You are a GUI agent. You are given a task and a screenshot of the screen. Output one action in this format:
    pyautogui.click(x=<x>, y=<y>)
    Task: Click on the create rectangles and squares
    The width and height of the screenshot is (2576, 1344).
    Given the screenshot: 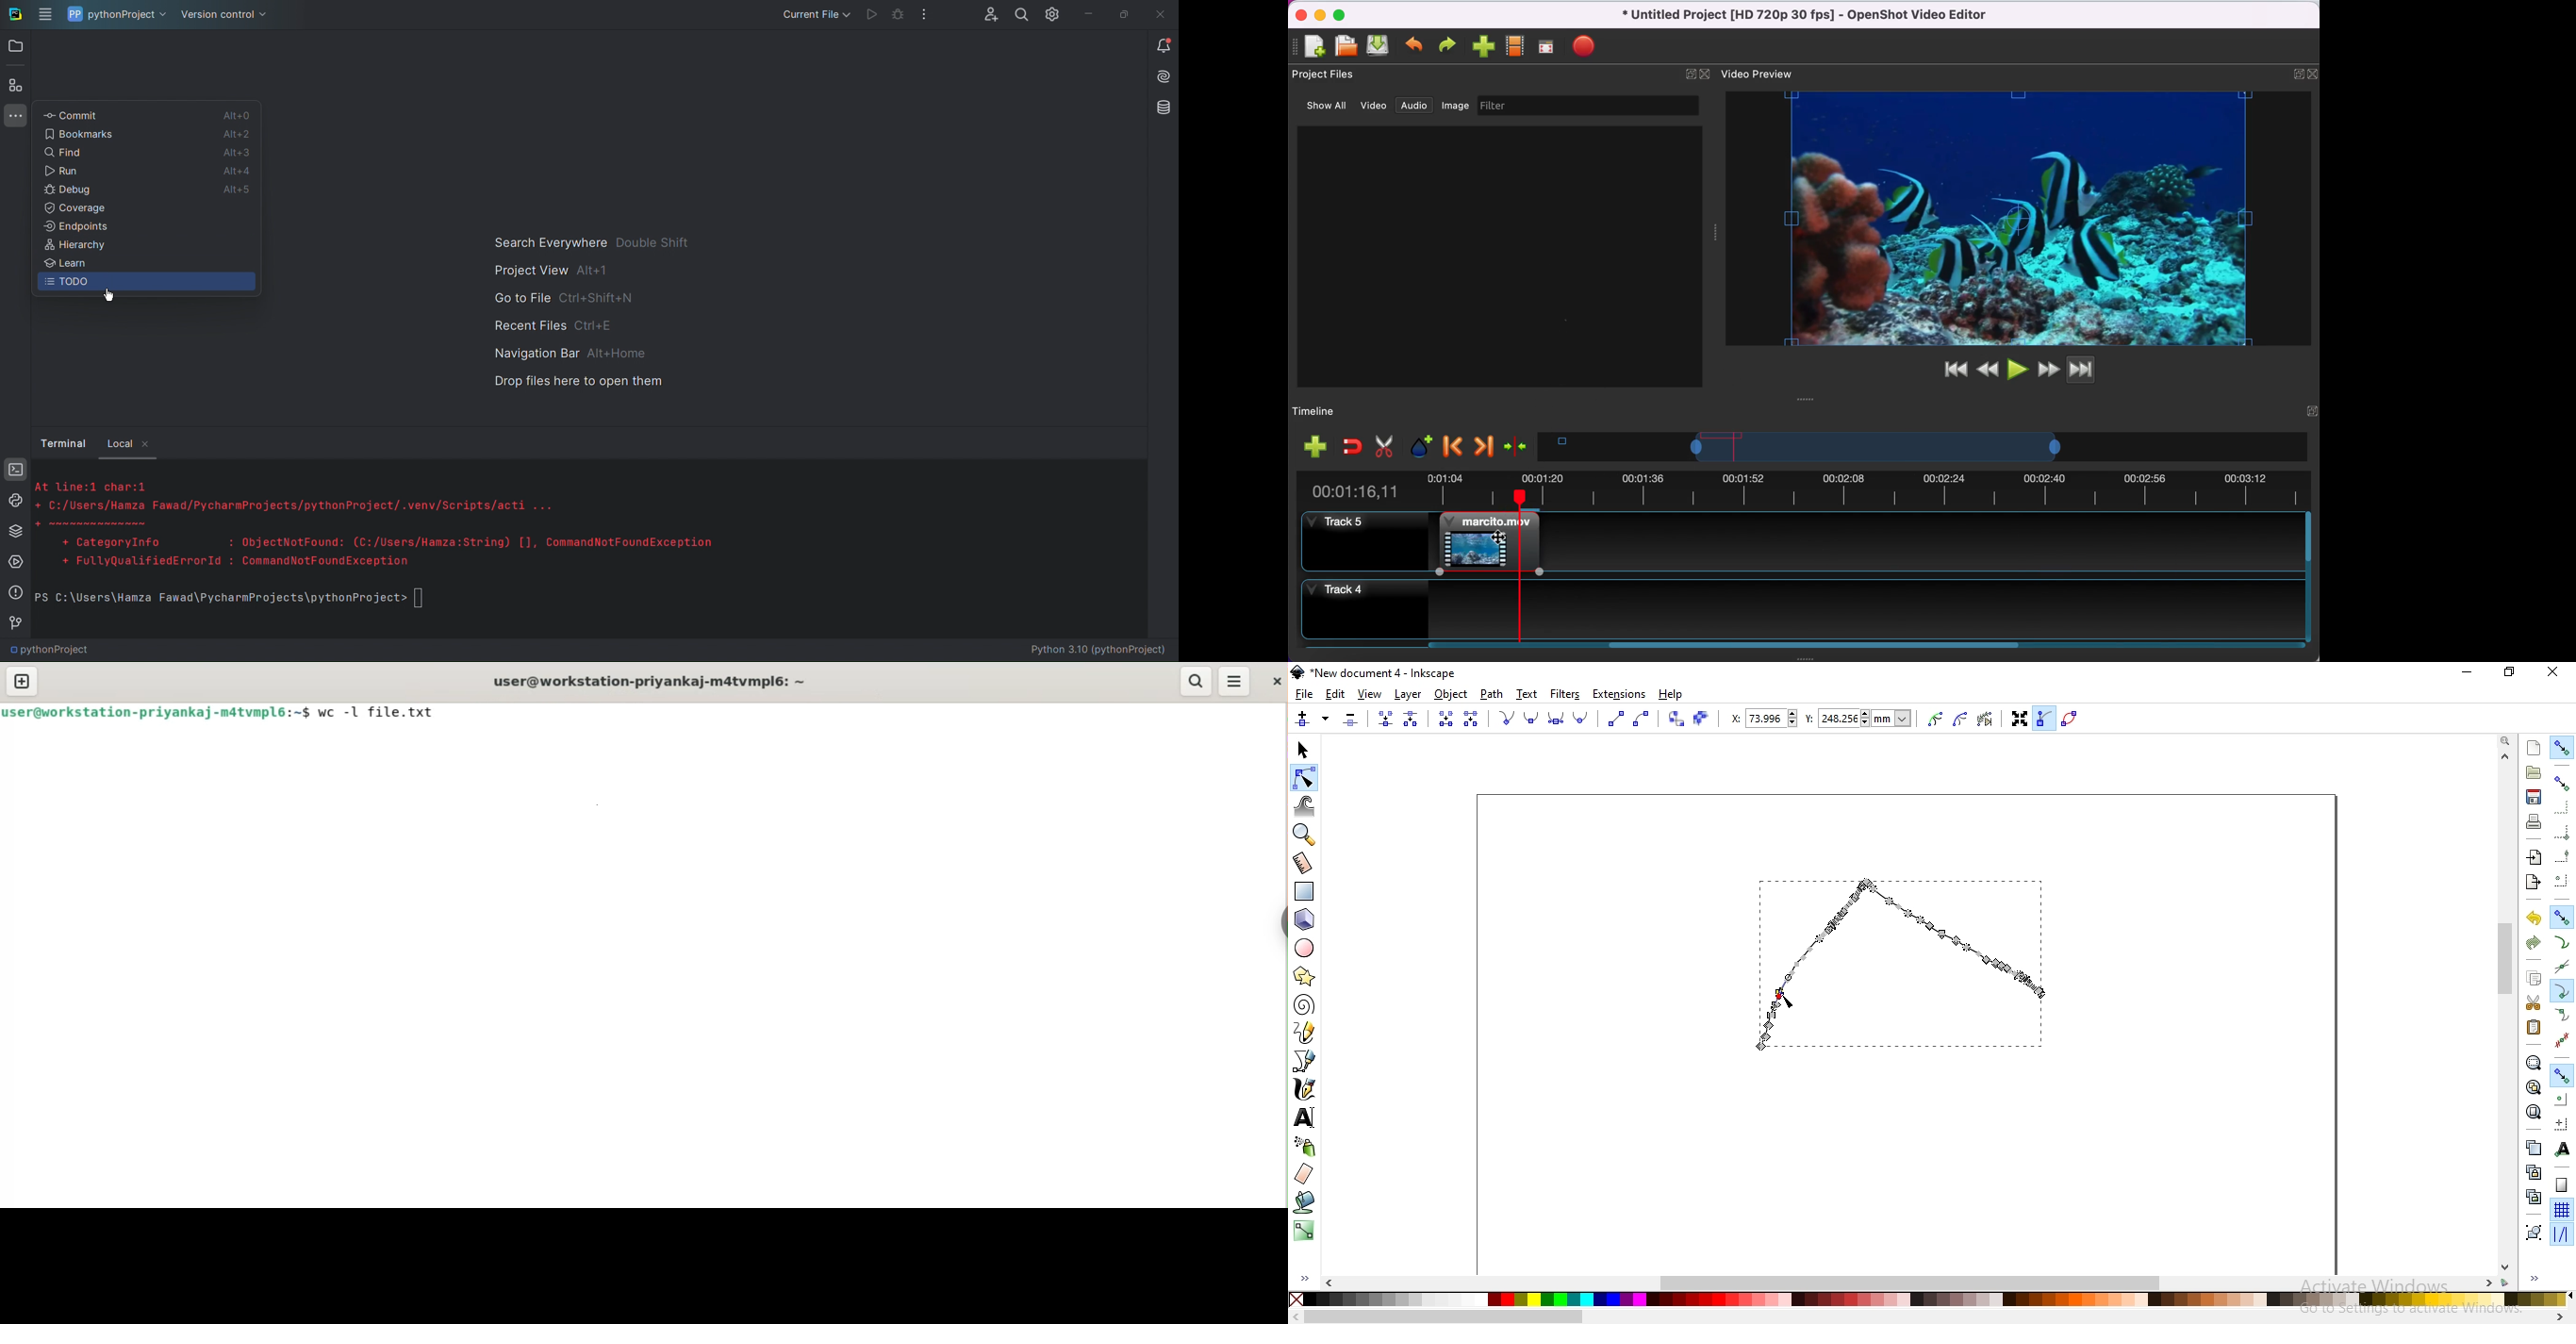 What is the action you would take?
    pyautogui.click(x=1303, y=891)
    